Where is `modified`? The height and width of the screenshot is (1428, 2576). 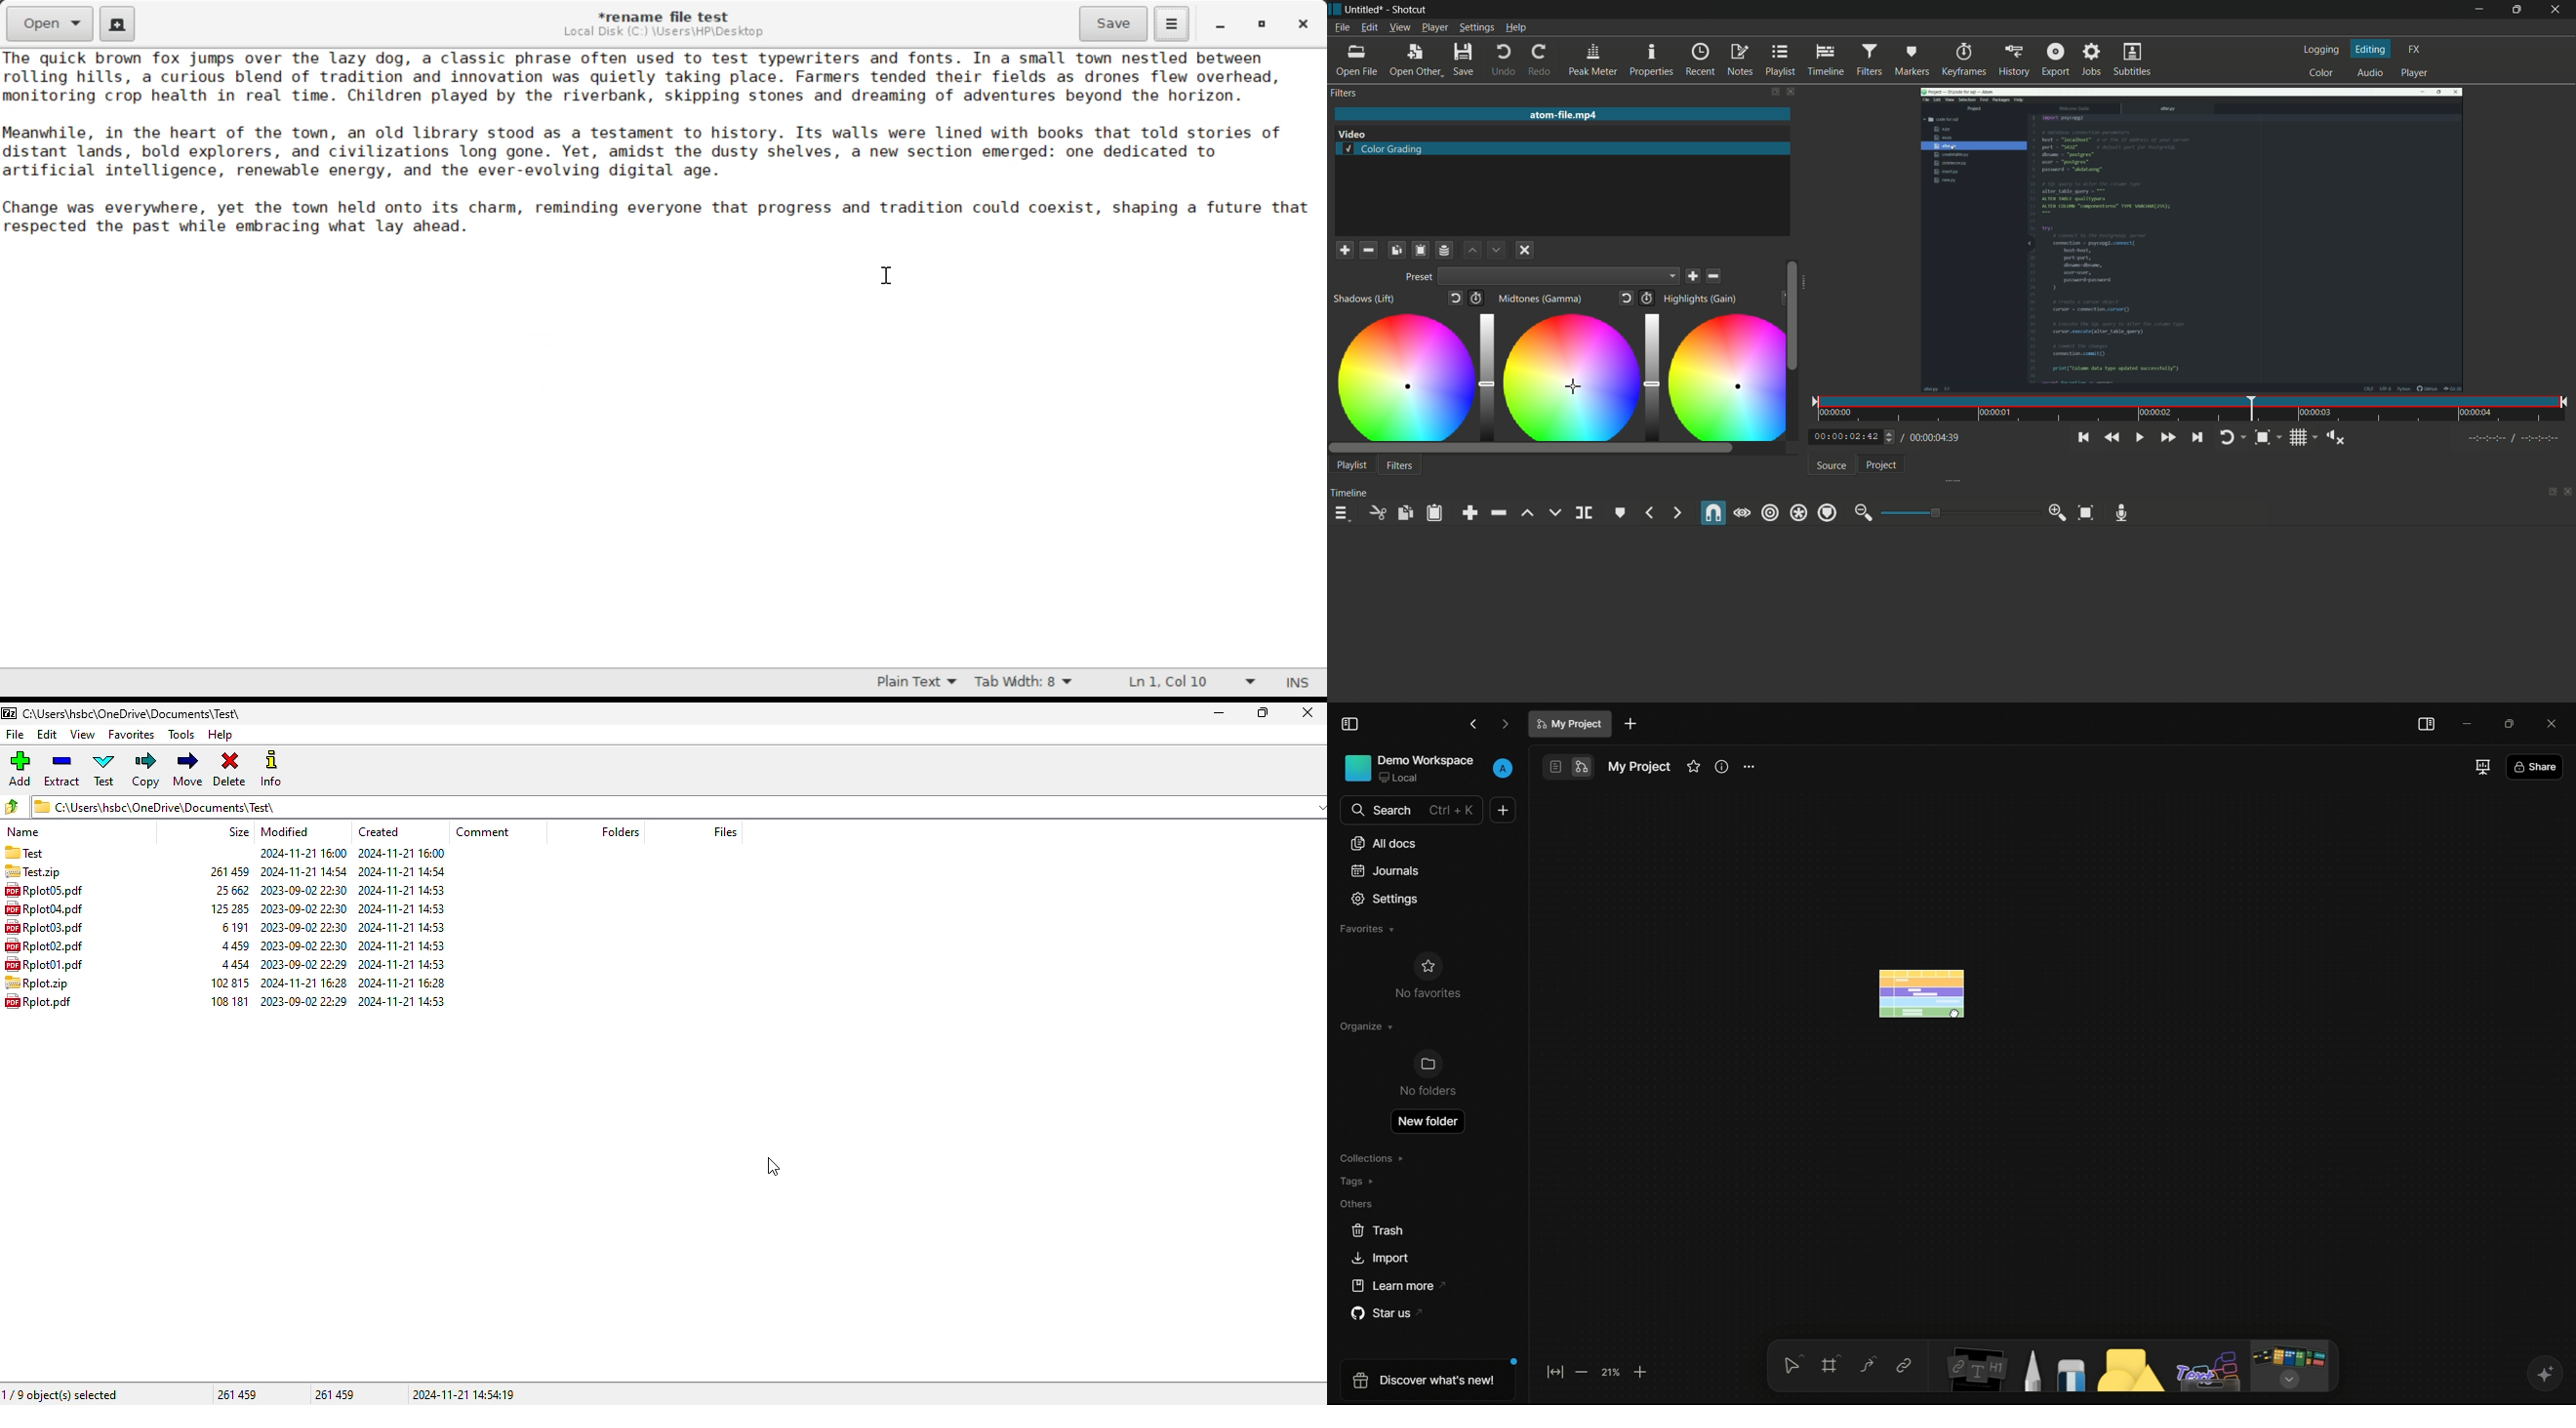 modified is located at coordinates (286, 832).